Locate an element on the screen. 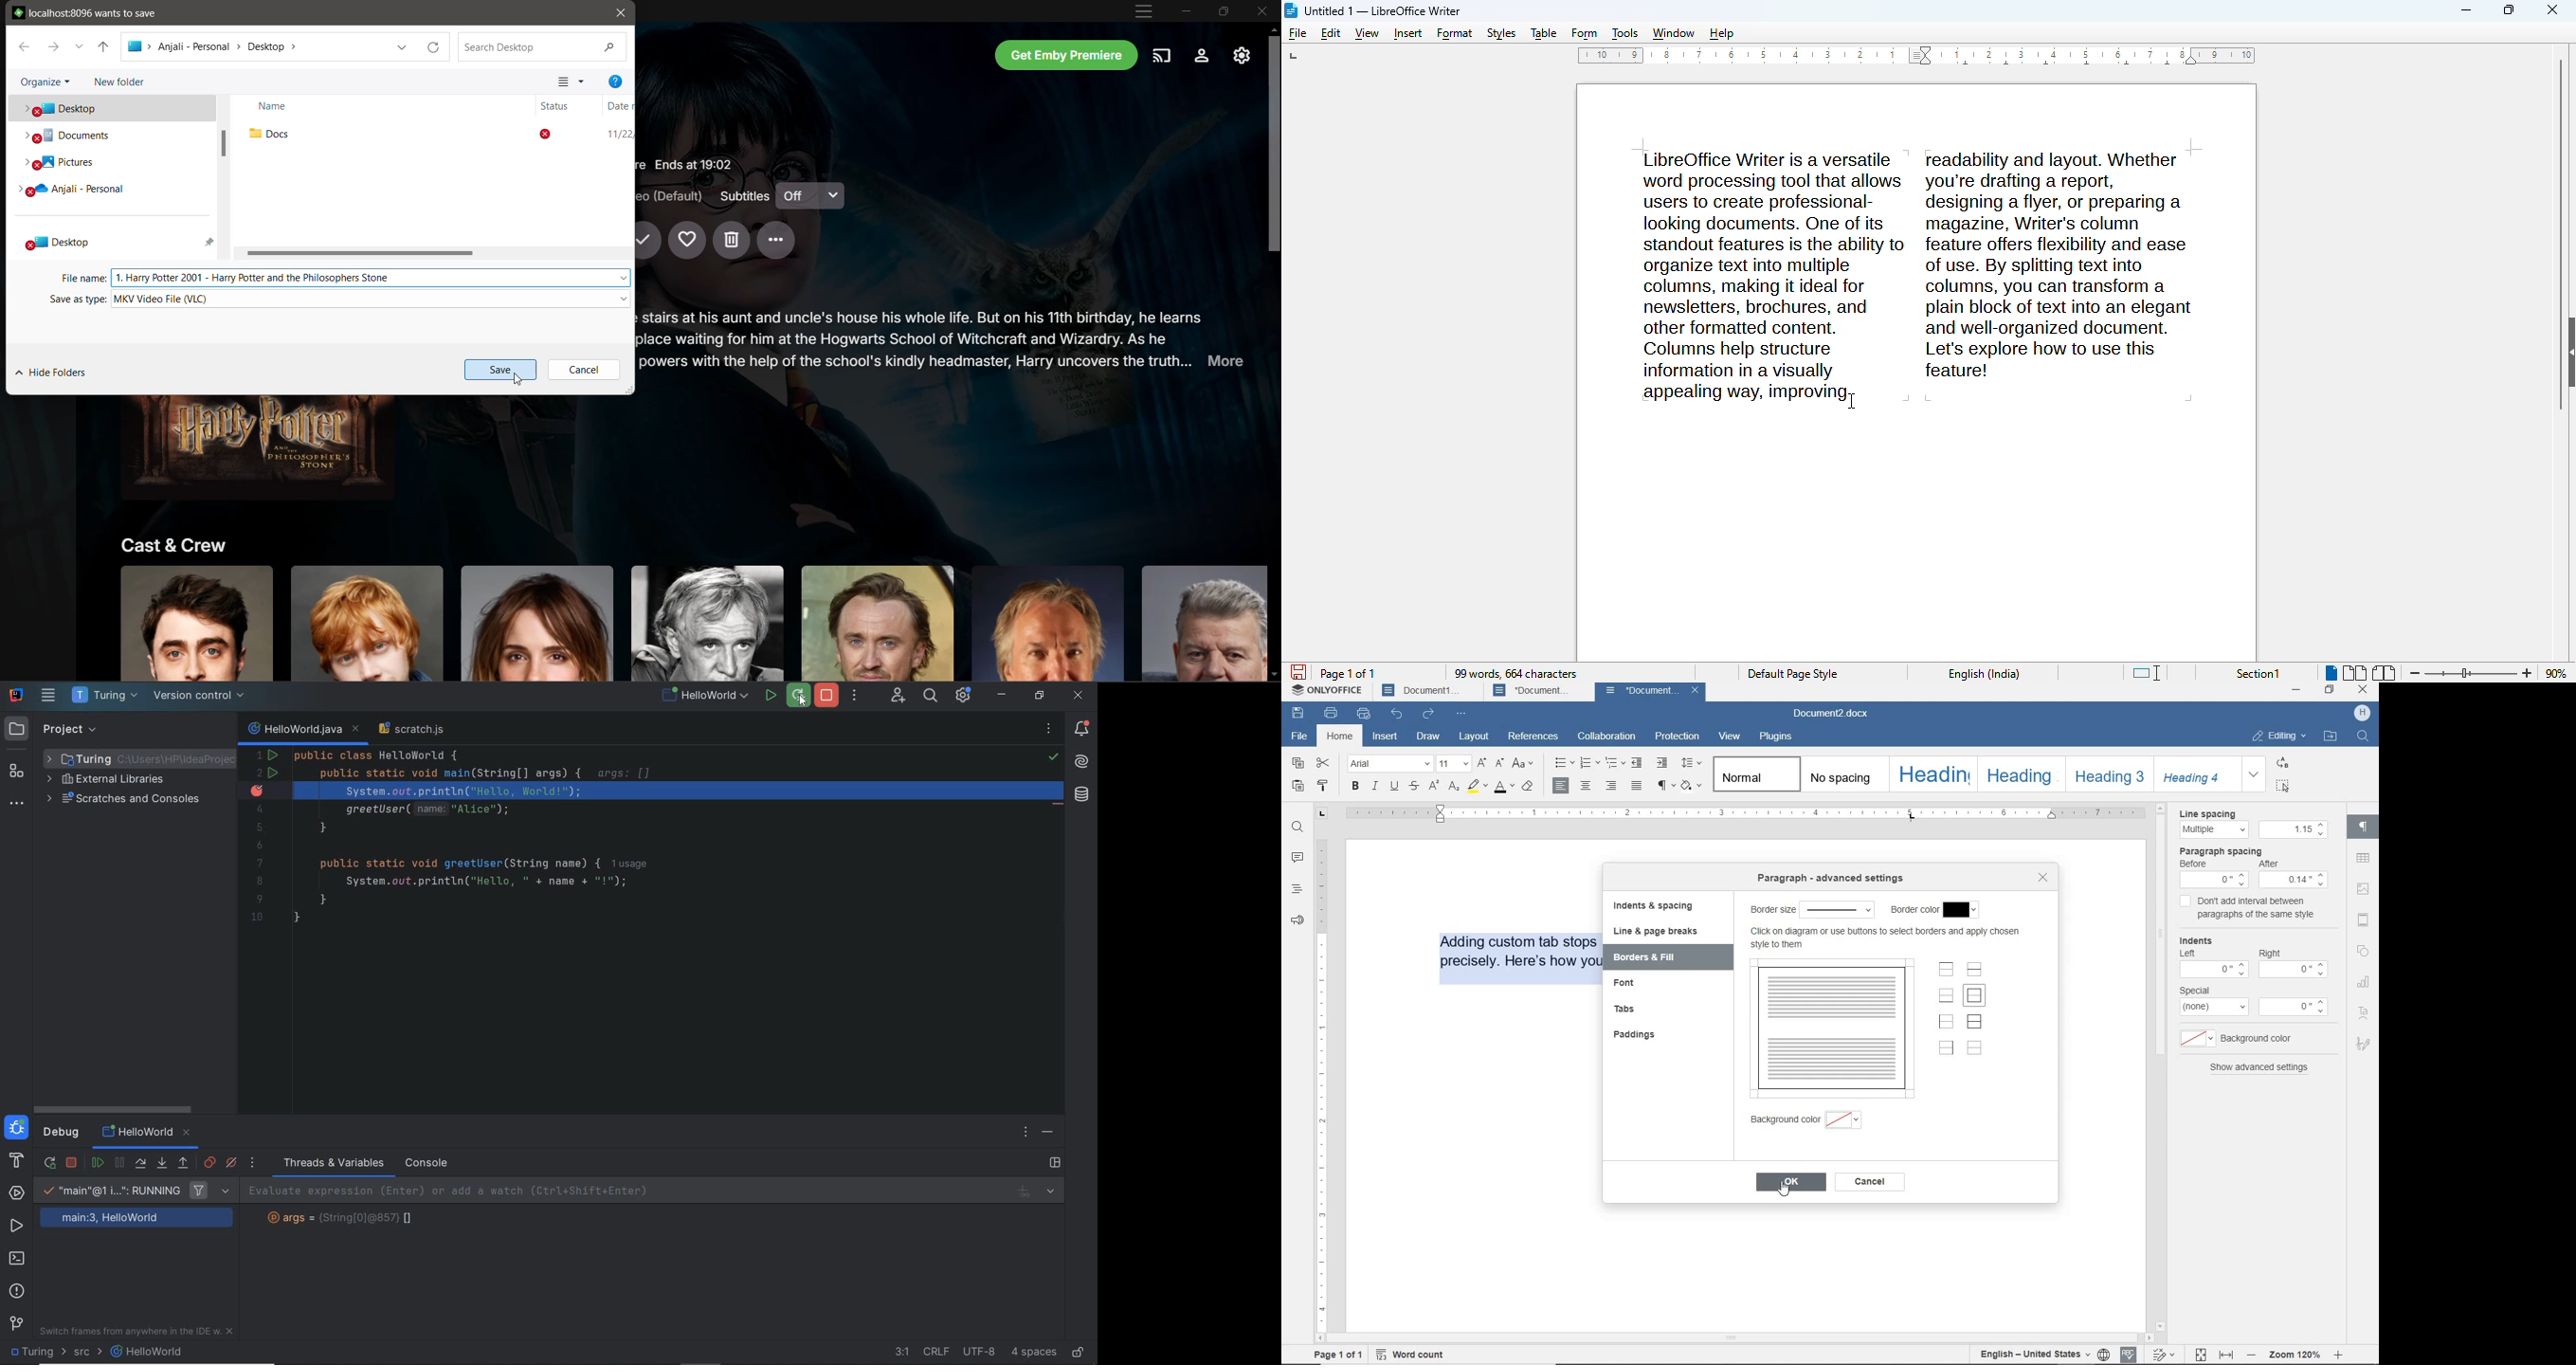 This screenshot has height=1372, width=2576. center tab is located at coordinates (2168, 64).